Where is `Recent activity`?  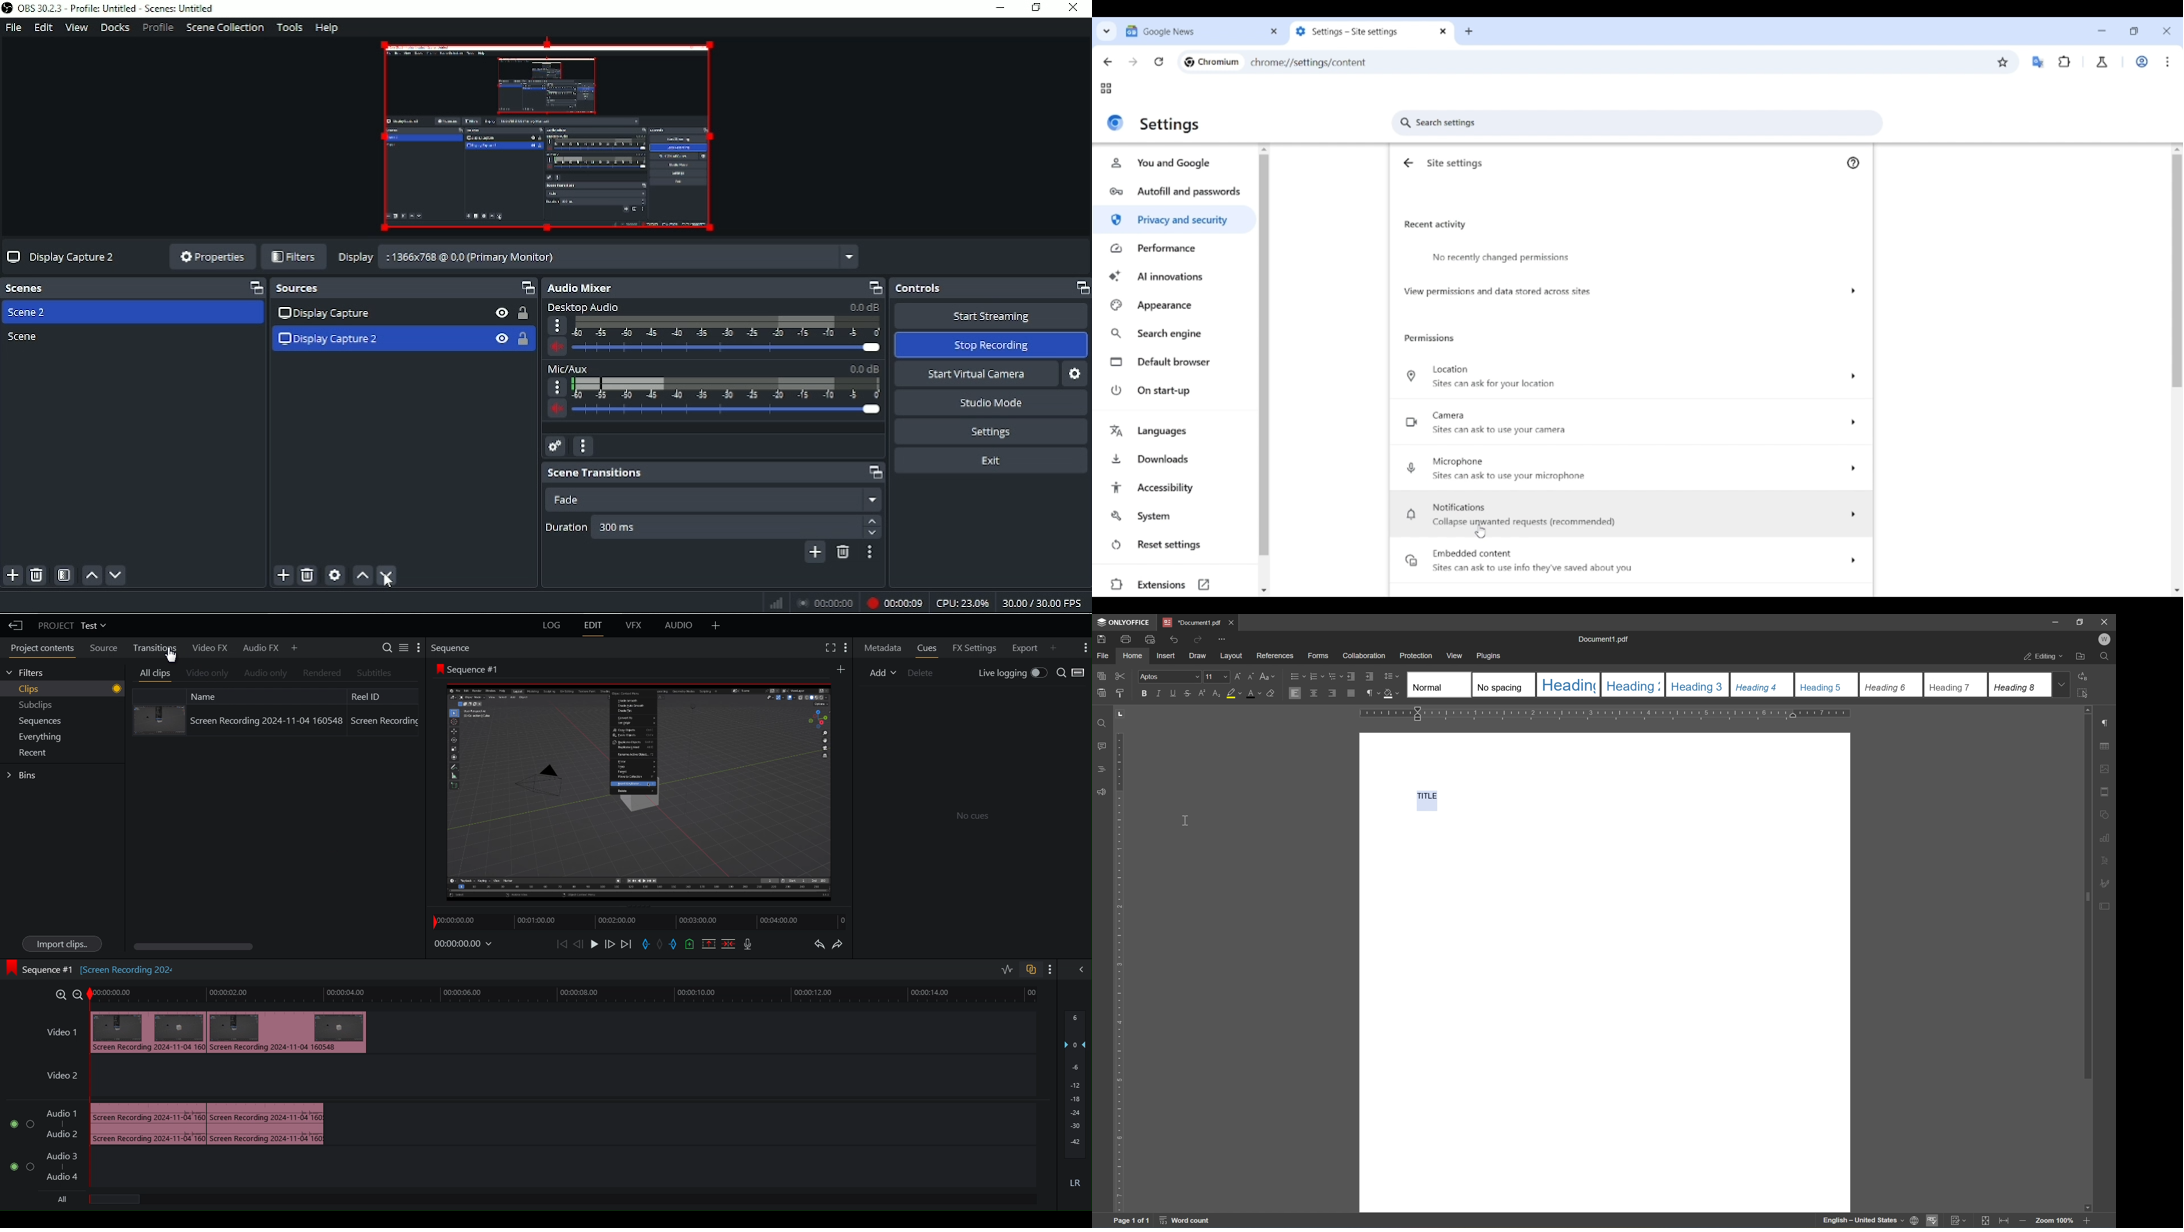 Recent activity is located at coordinates (1435, 225).